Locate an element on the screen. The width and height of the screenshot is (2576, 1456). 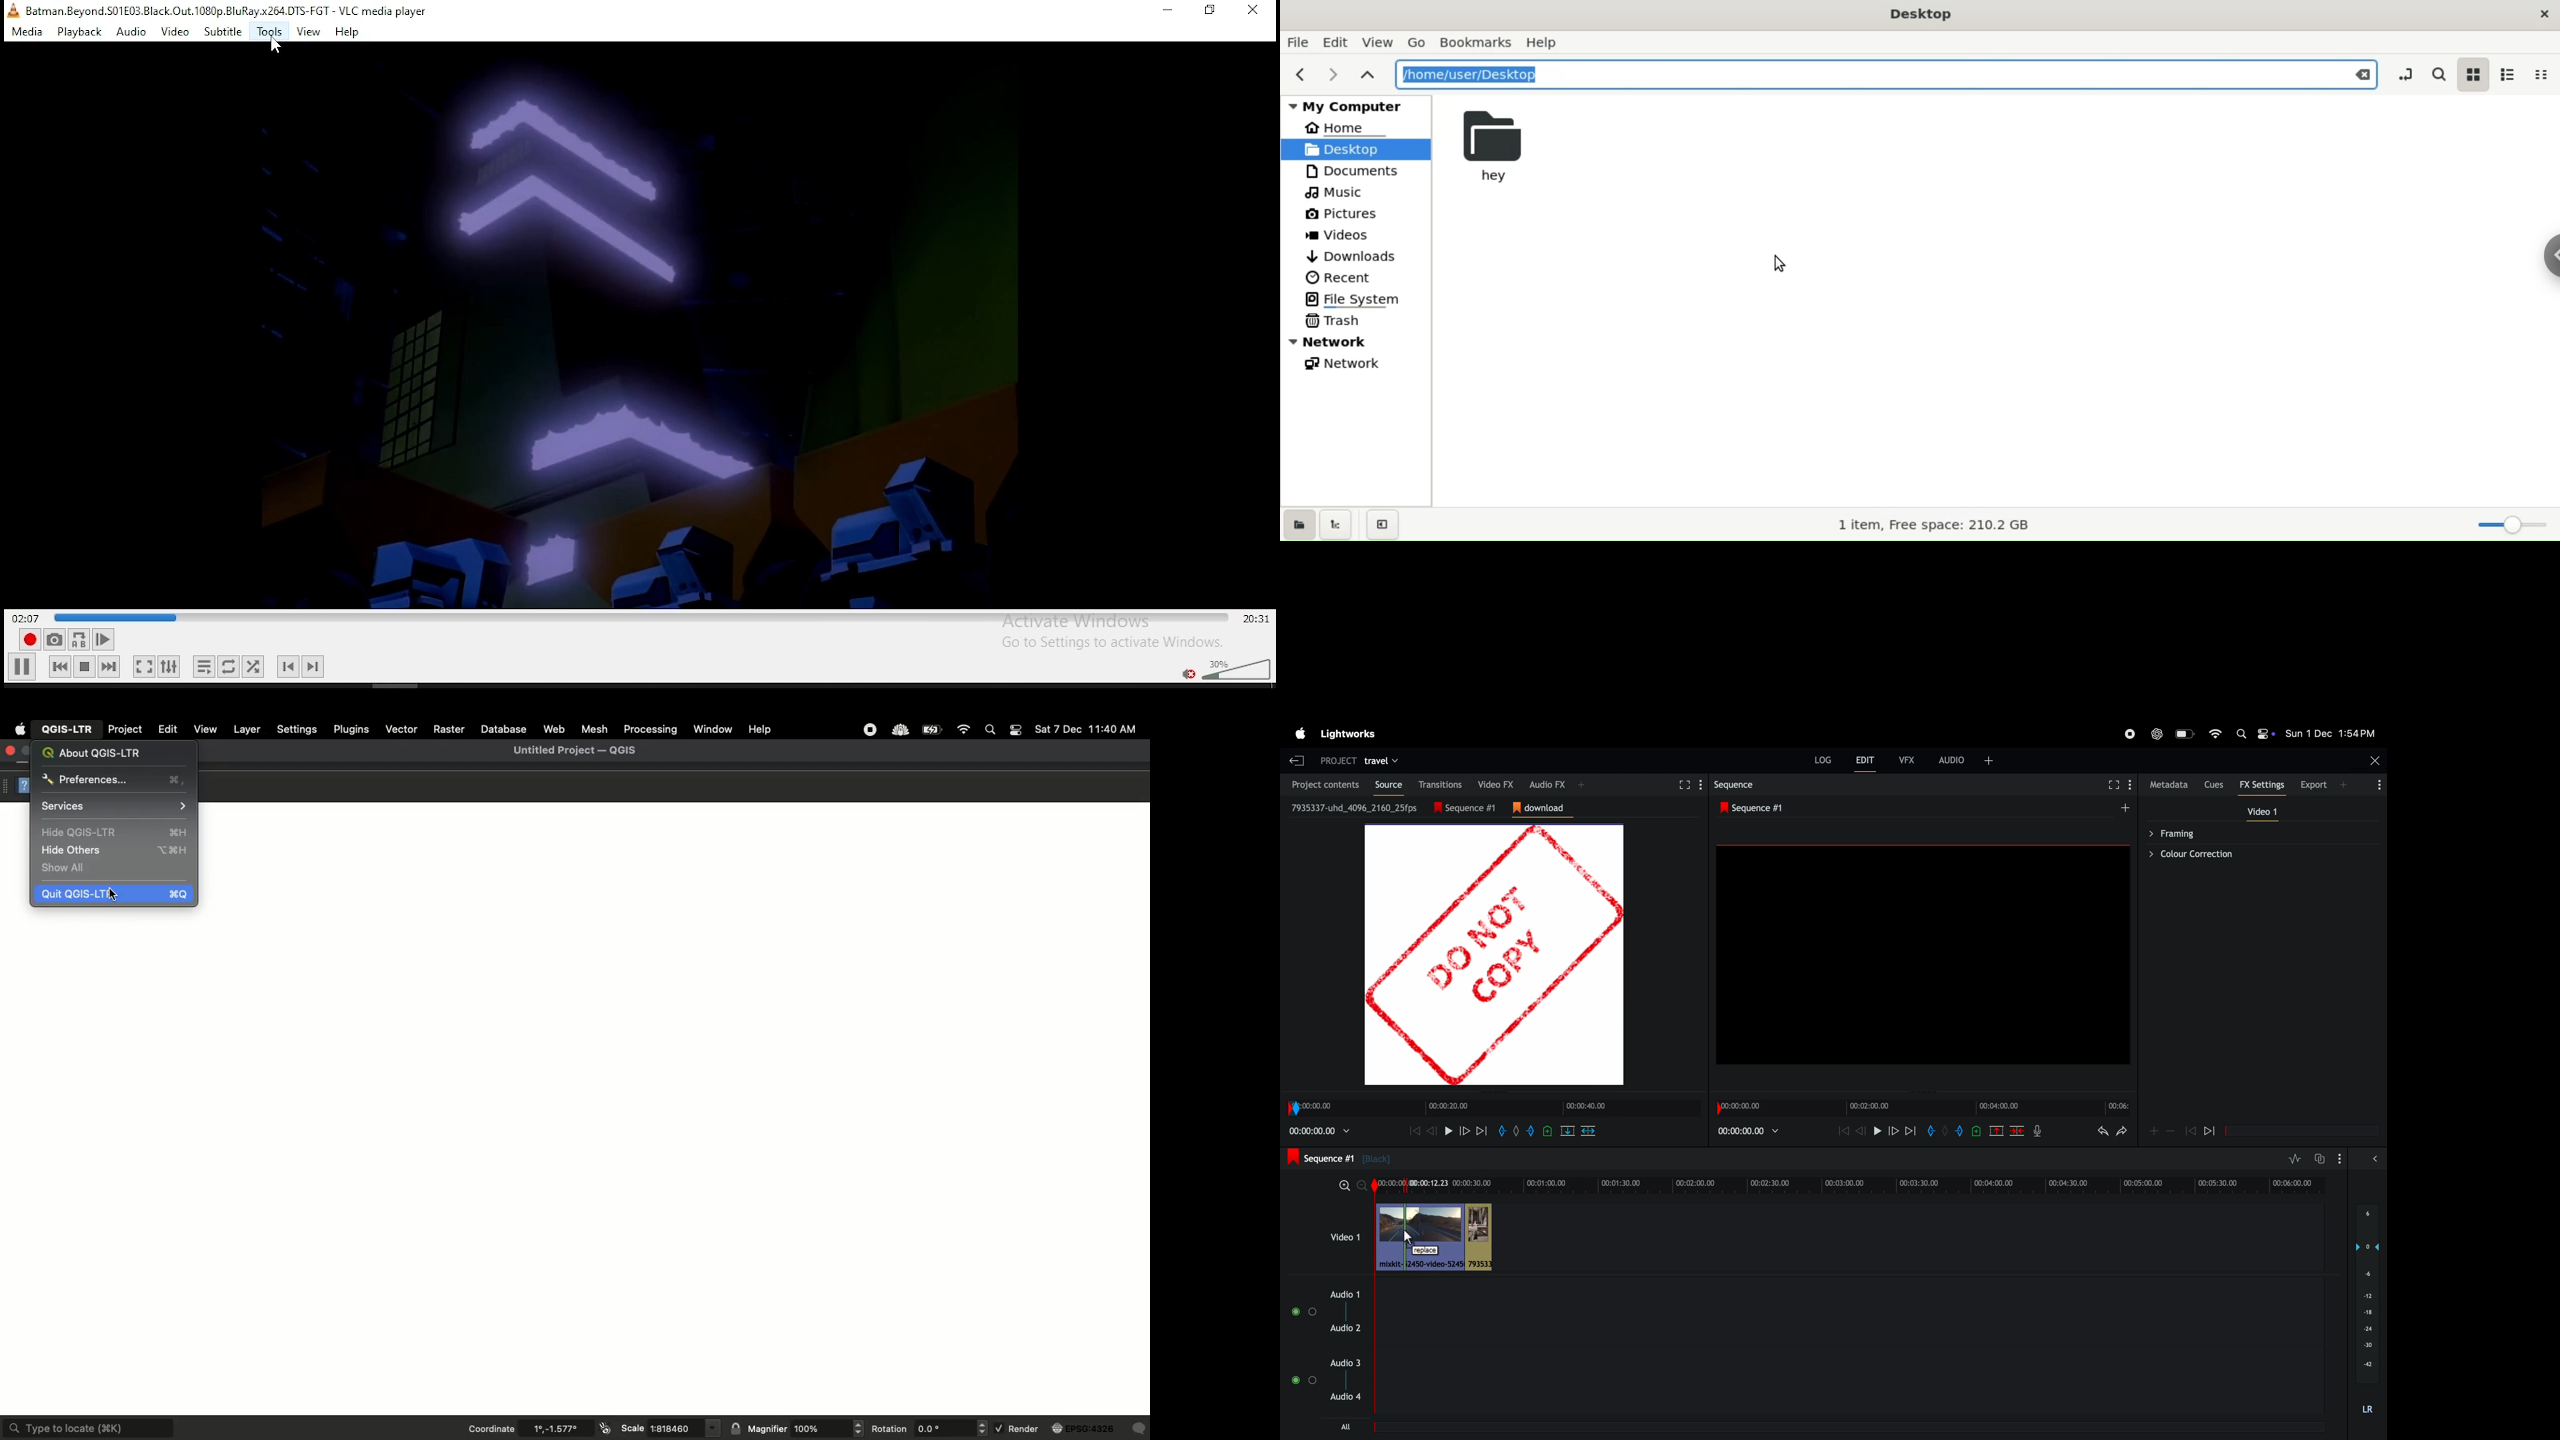
HOME  is located at coordinates (1350, 128).